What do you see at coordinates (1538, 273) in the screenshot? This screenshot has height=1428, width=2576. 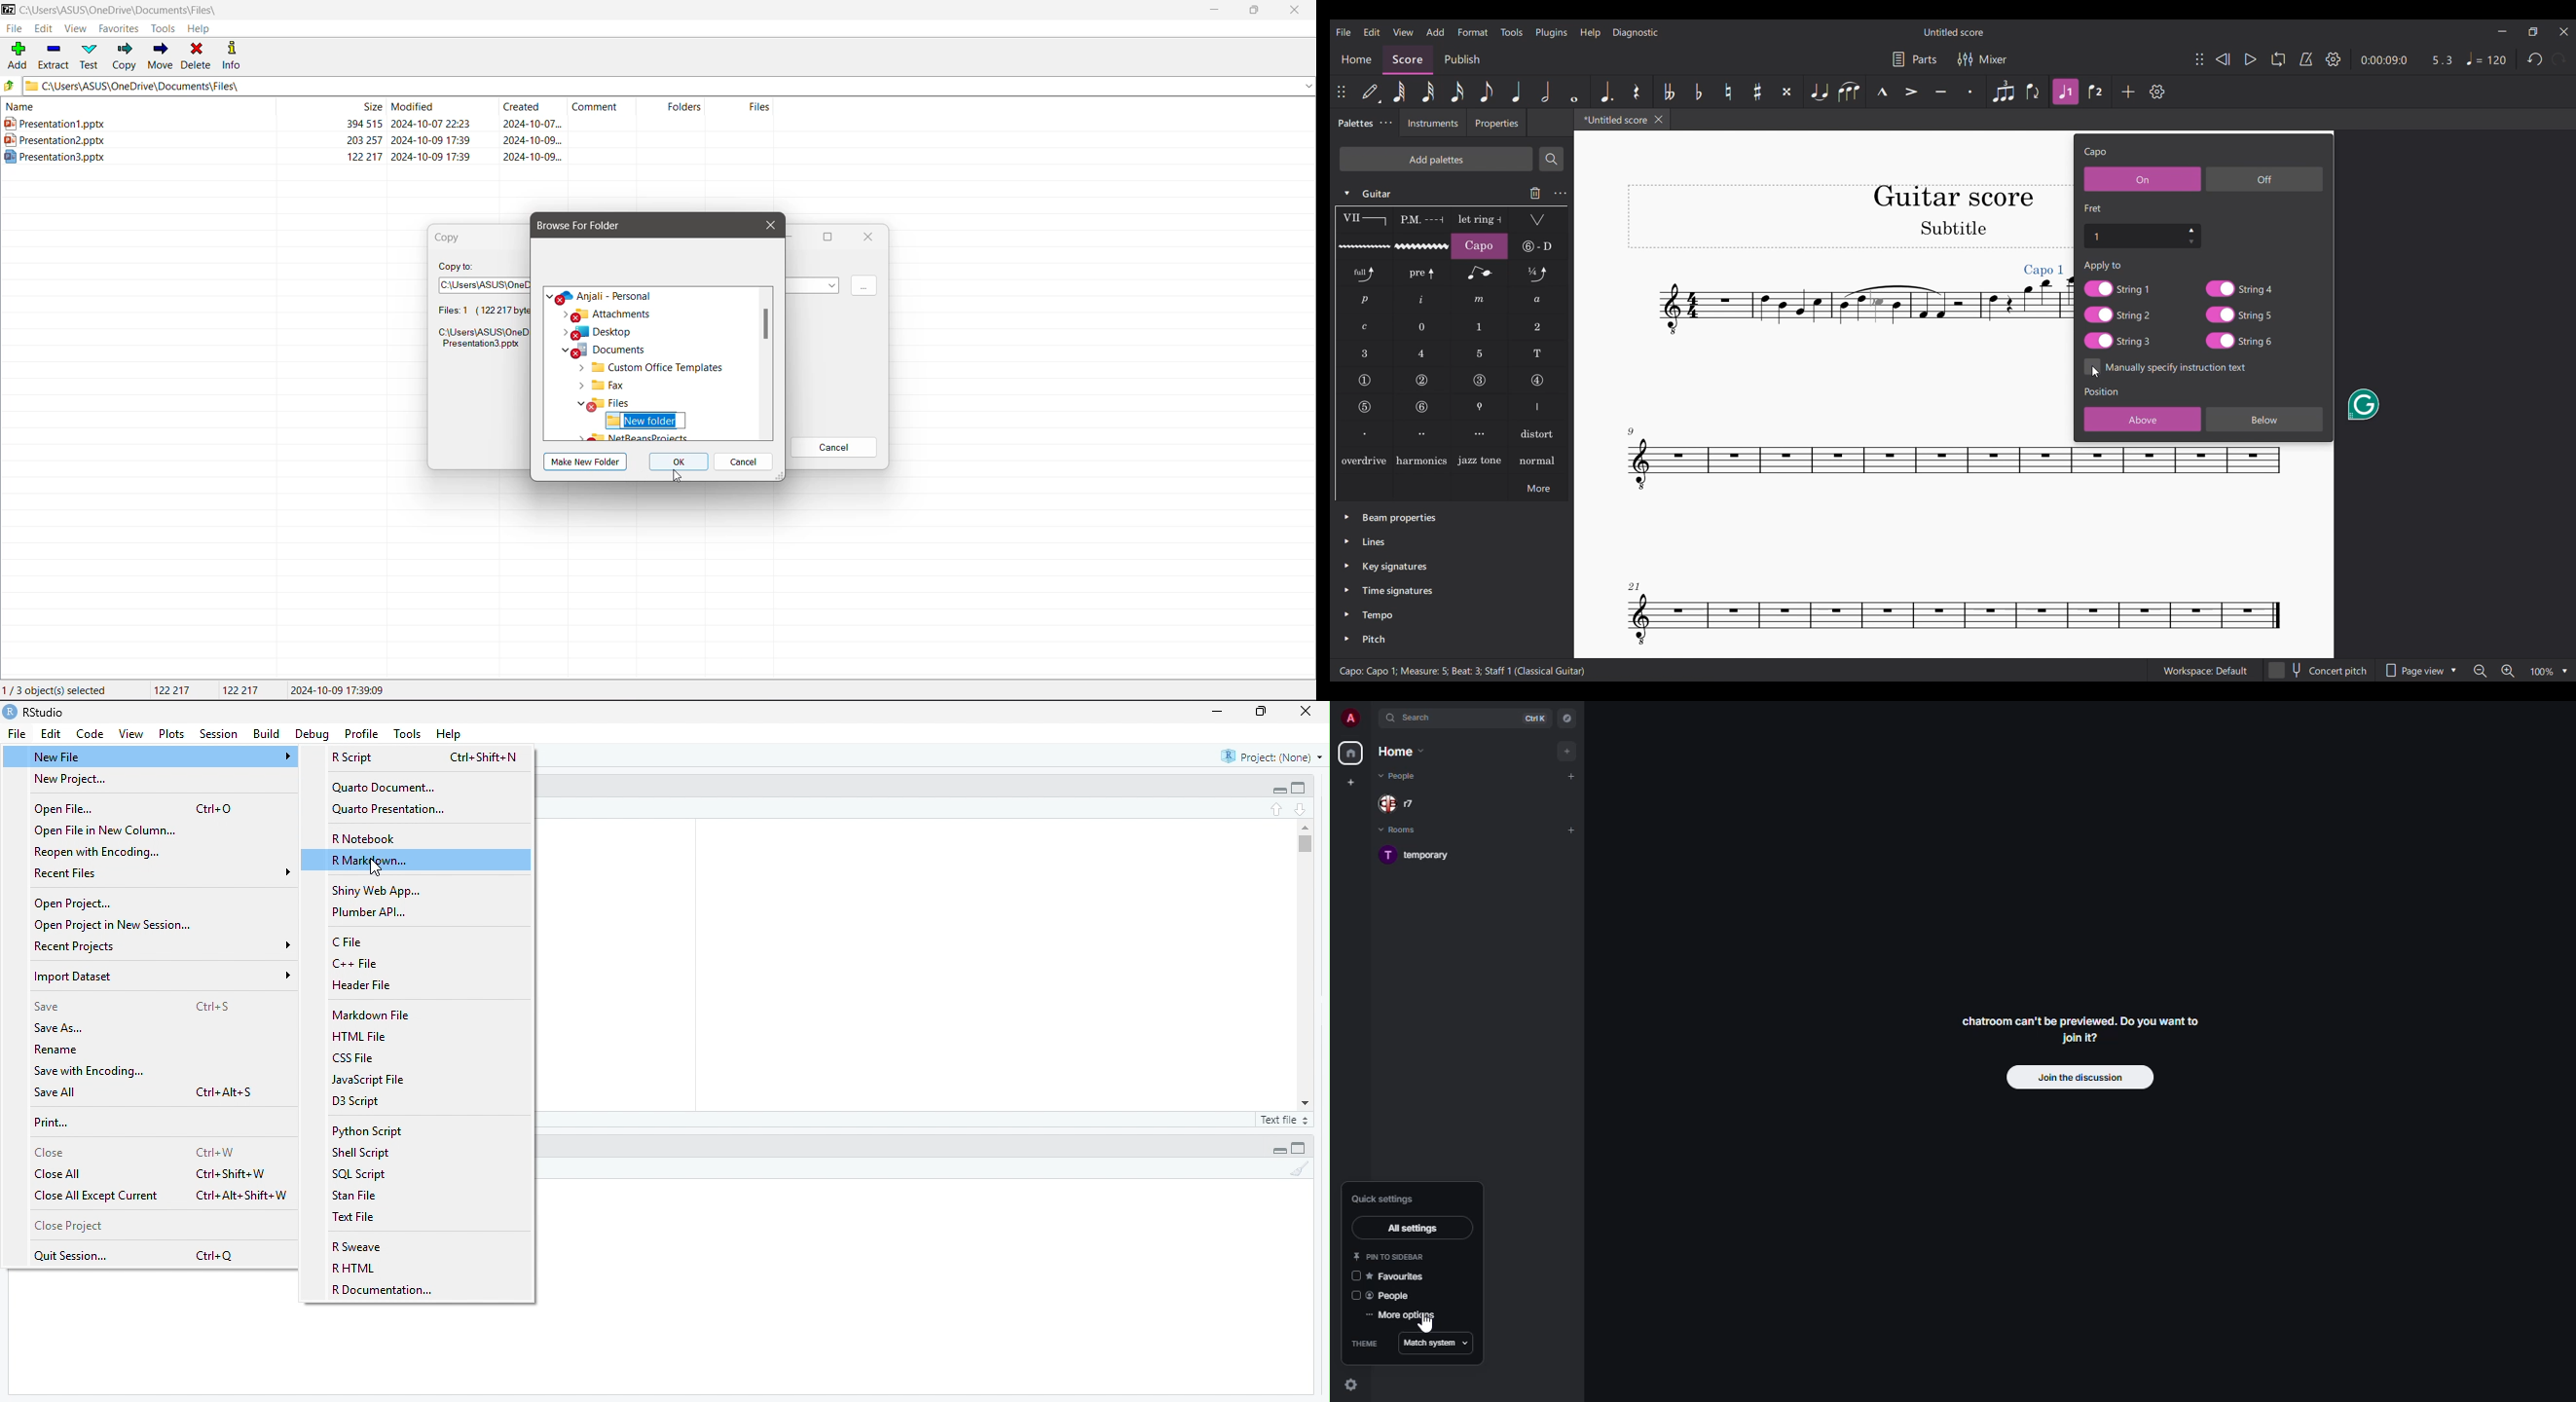 I see `Slight bend` at bounding box center [1538, 273].